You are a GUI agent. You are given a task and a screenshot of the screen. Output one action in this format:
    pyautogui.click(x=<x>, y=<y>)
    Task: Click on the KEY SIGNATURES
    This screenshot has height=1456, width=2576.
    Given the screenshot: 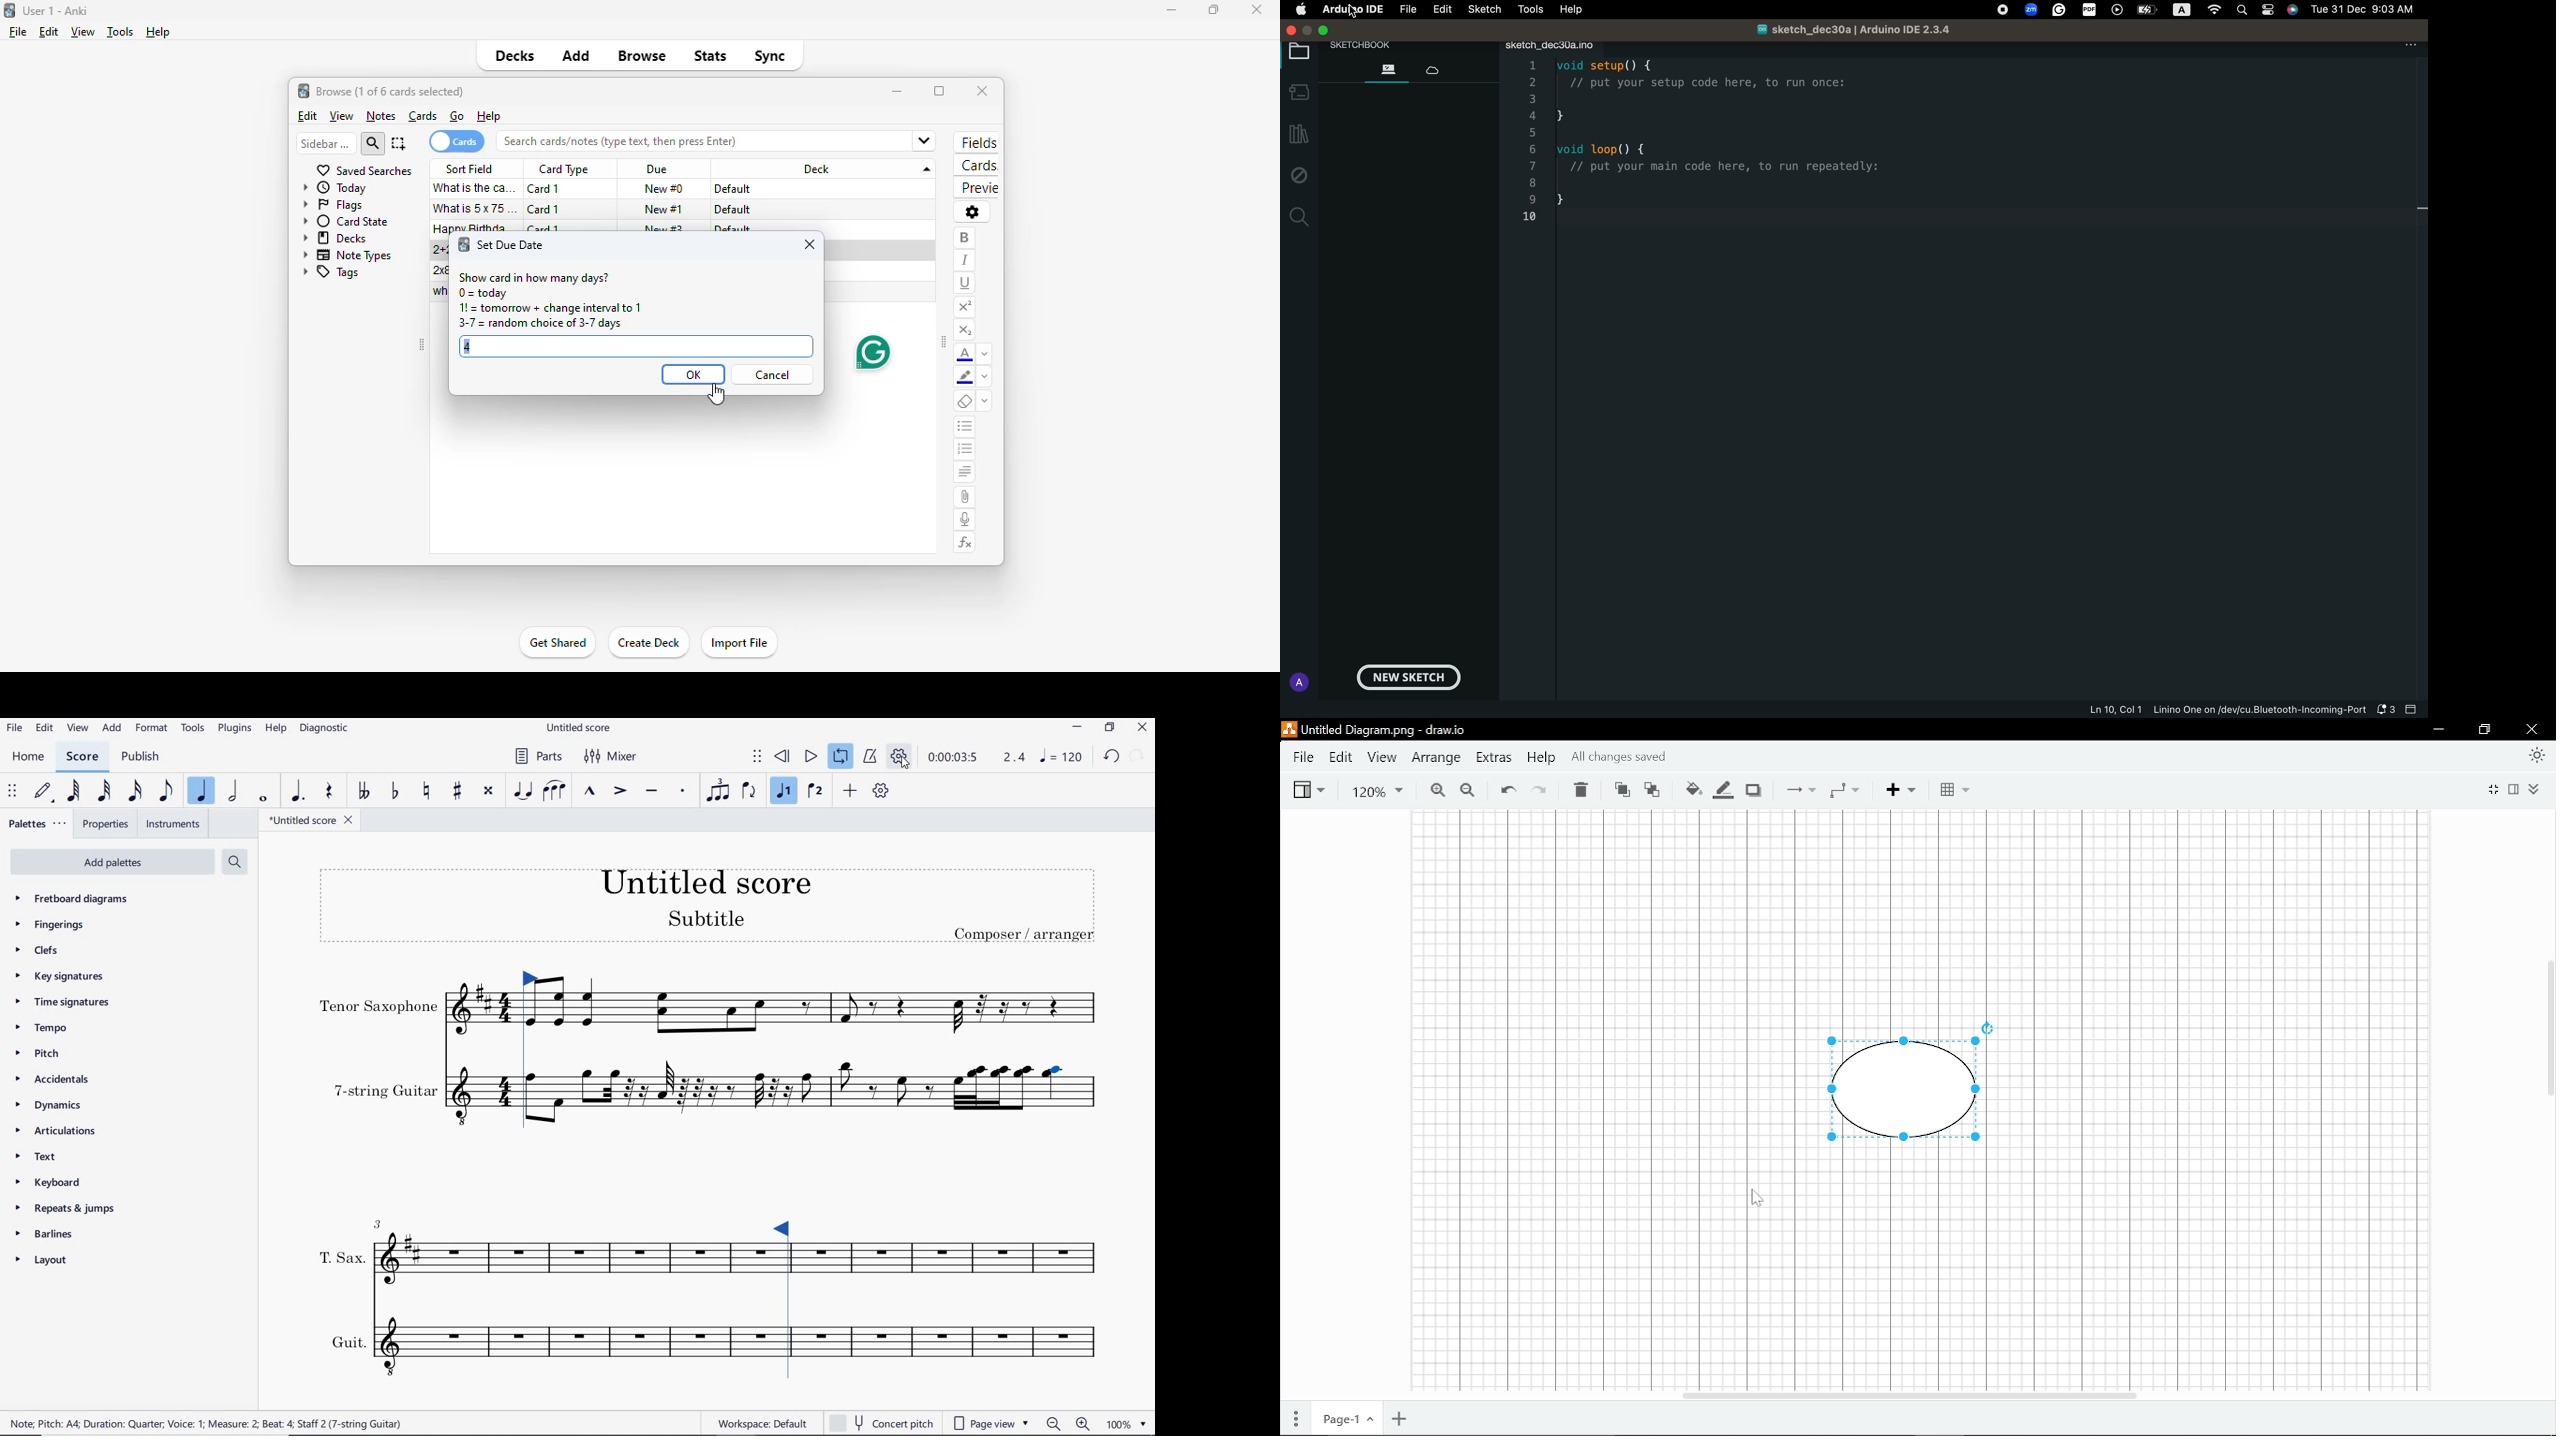 What is the action you would take?
    pyautogui.click(x=60, y=976)
    